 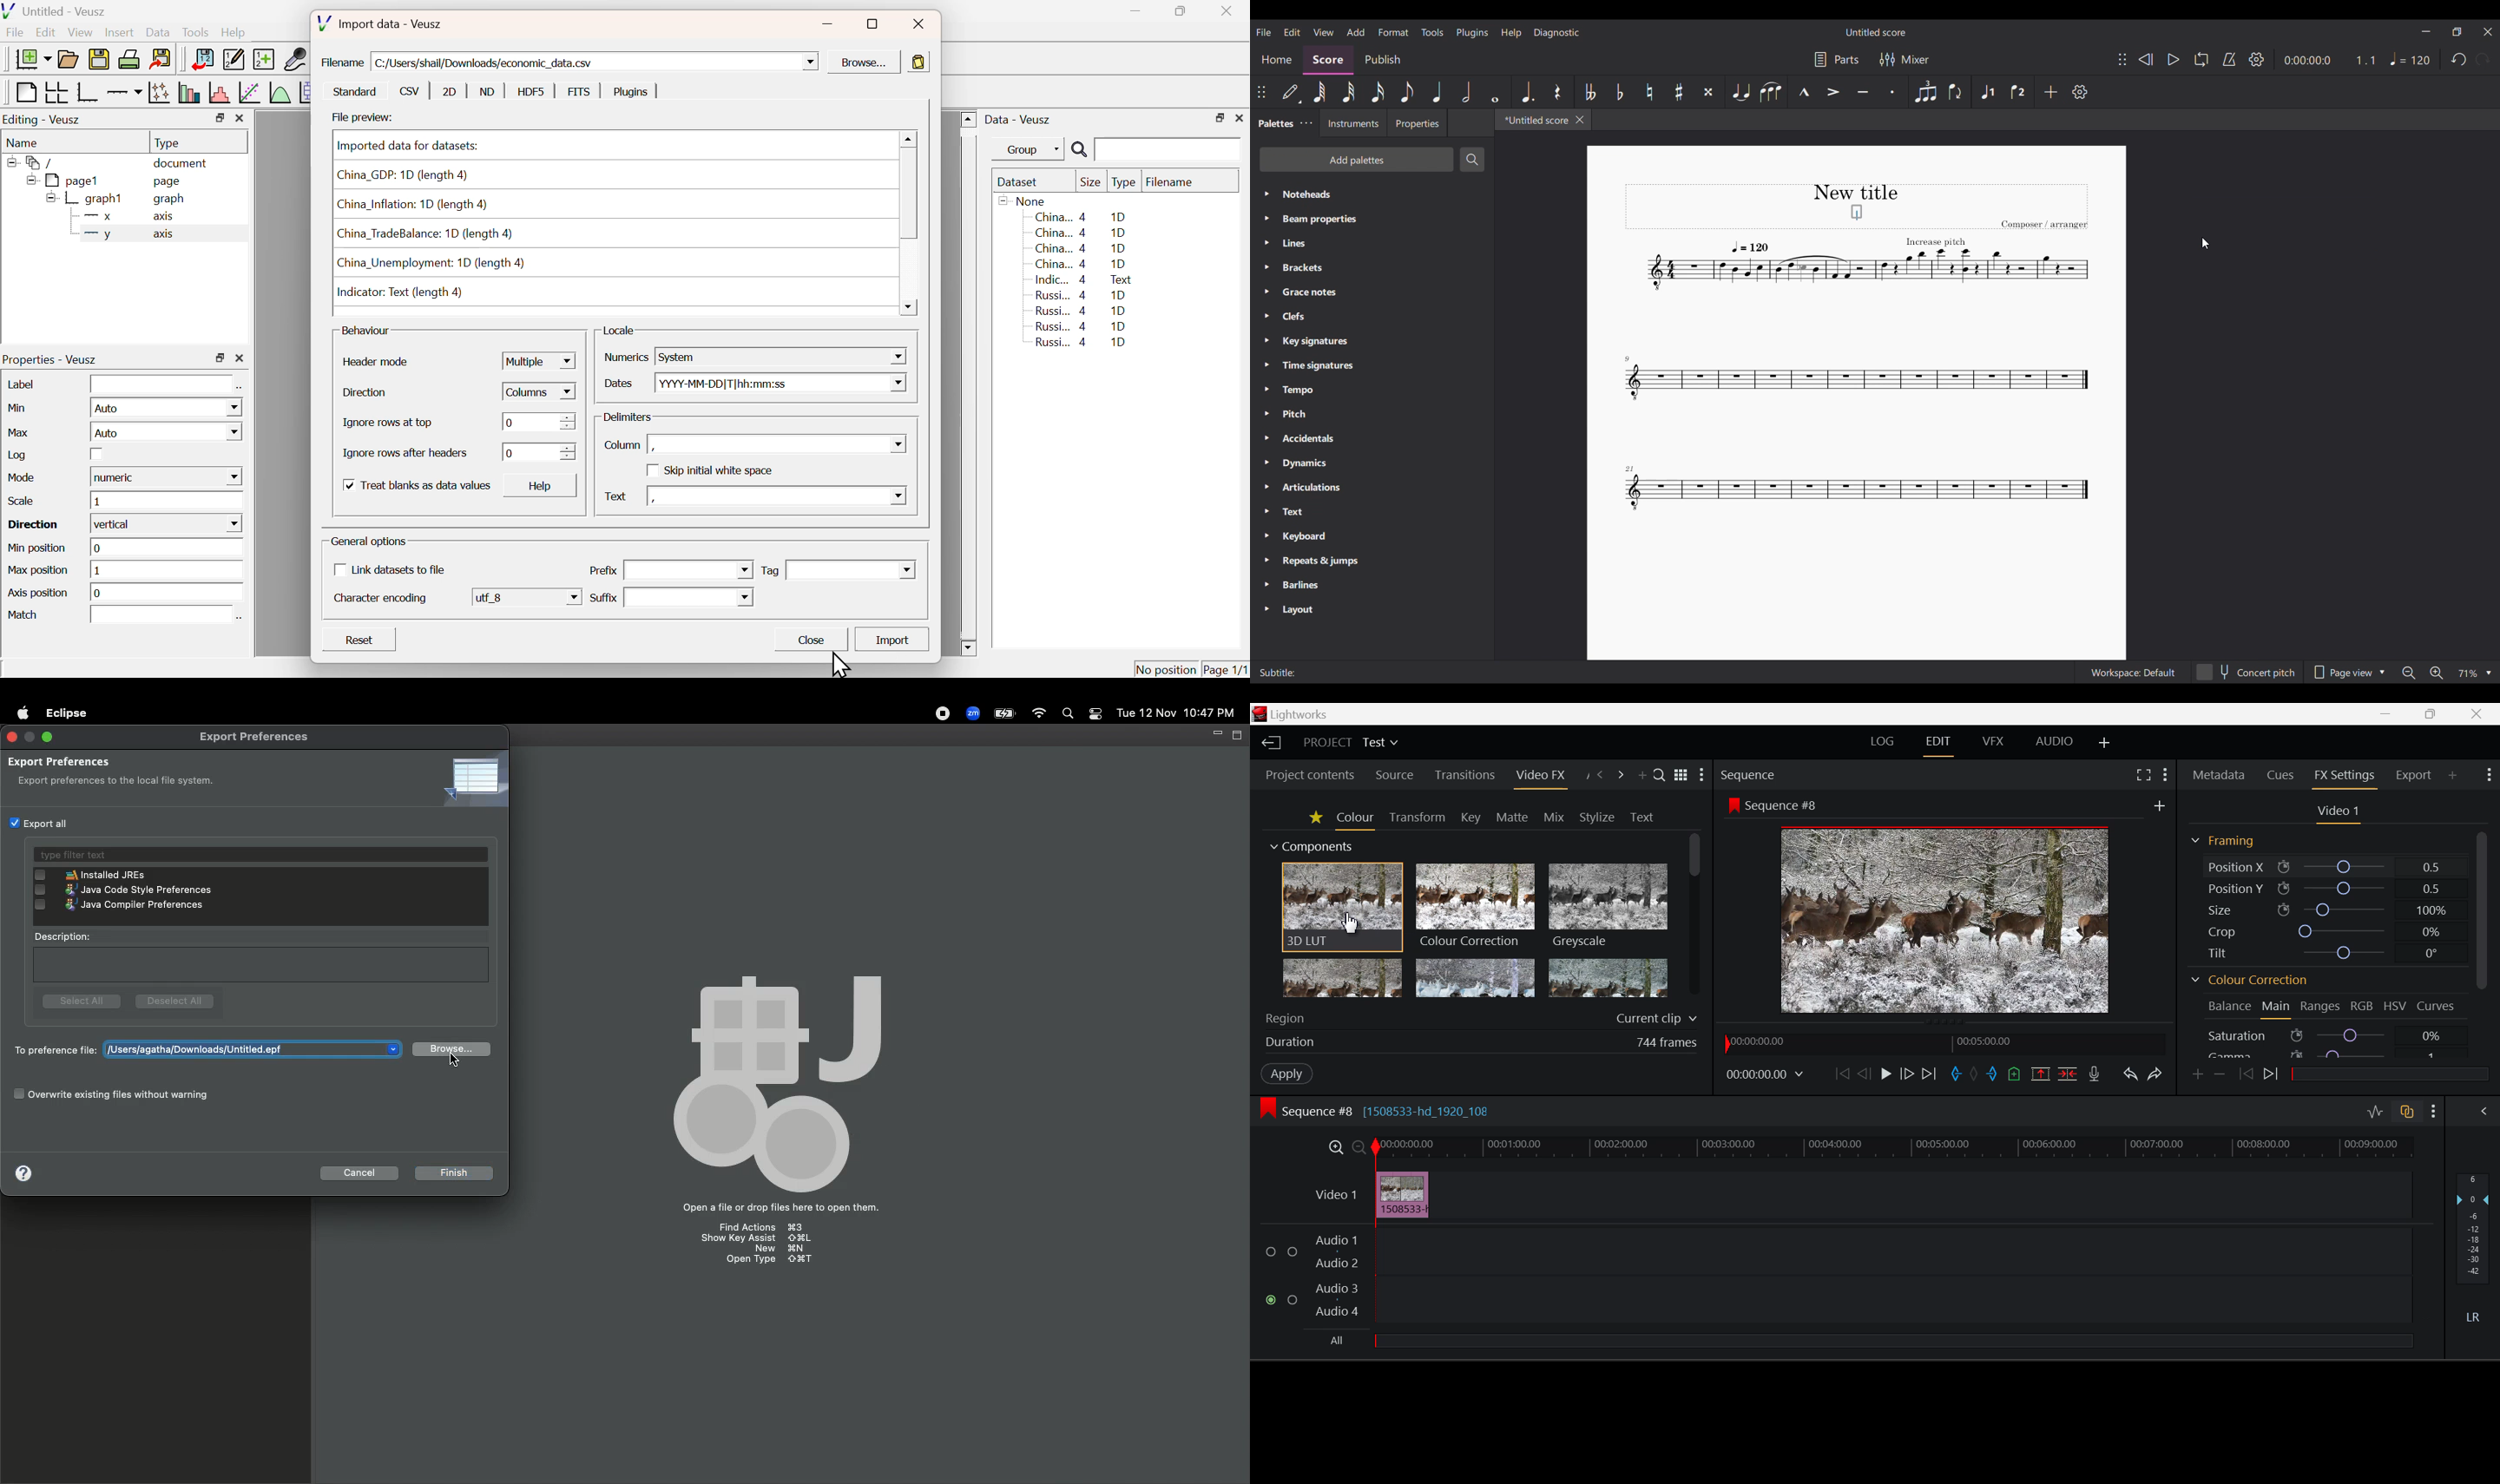 I want to click on Position Y, so click(x=2331, y=886).